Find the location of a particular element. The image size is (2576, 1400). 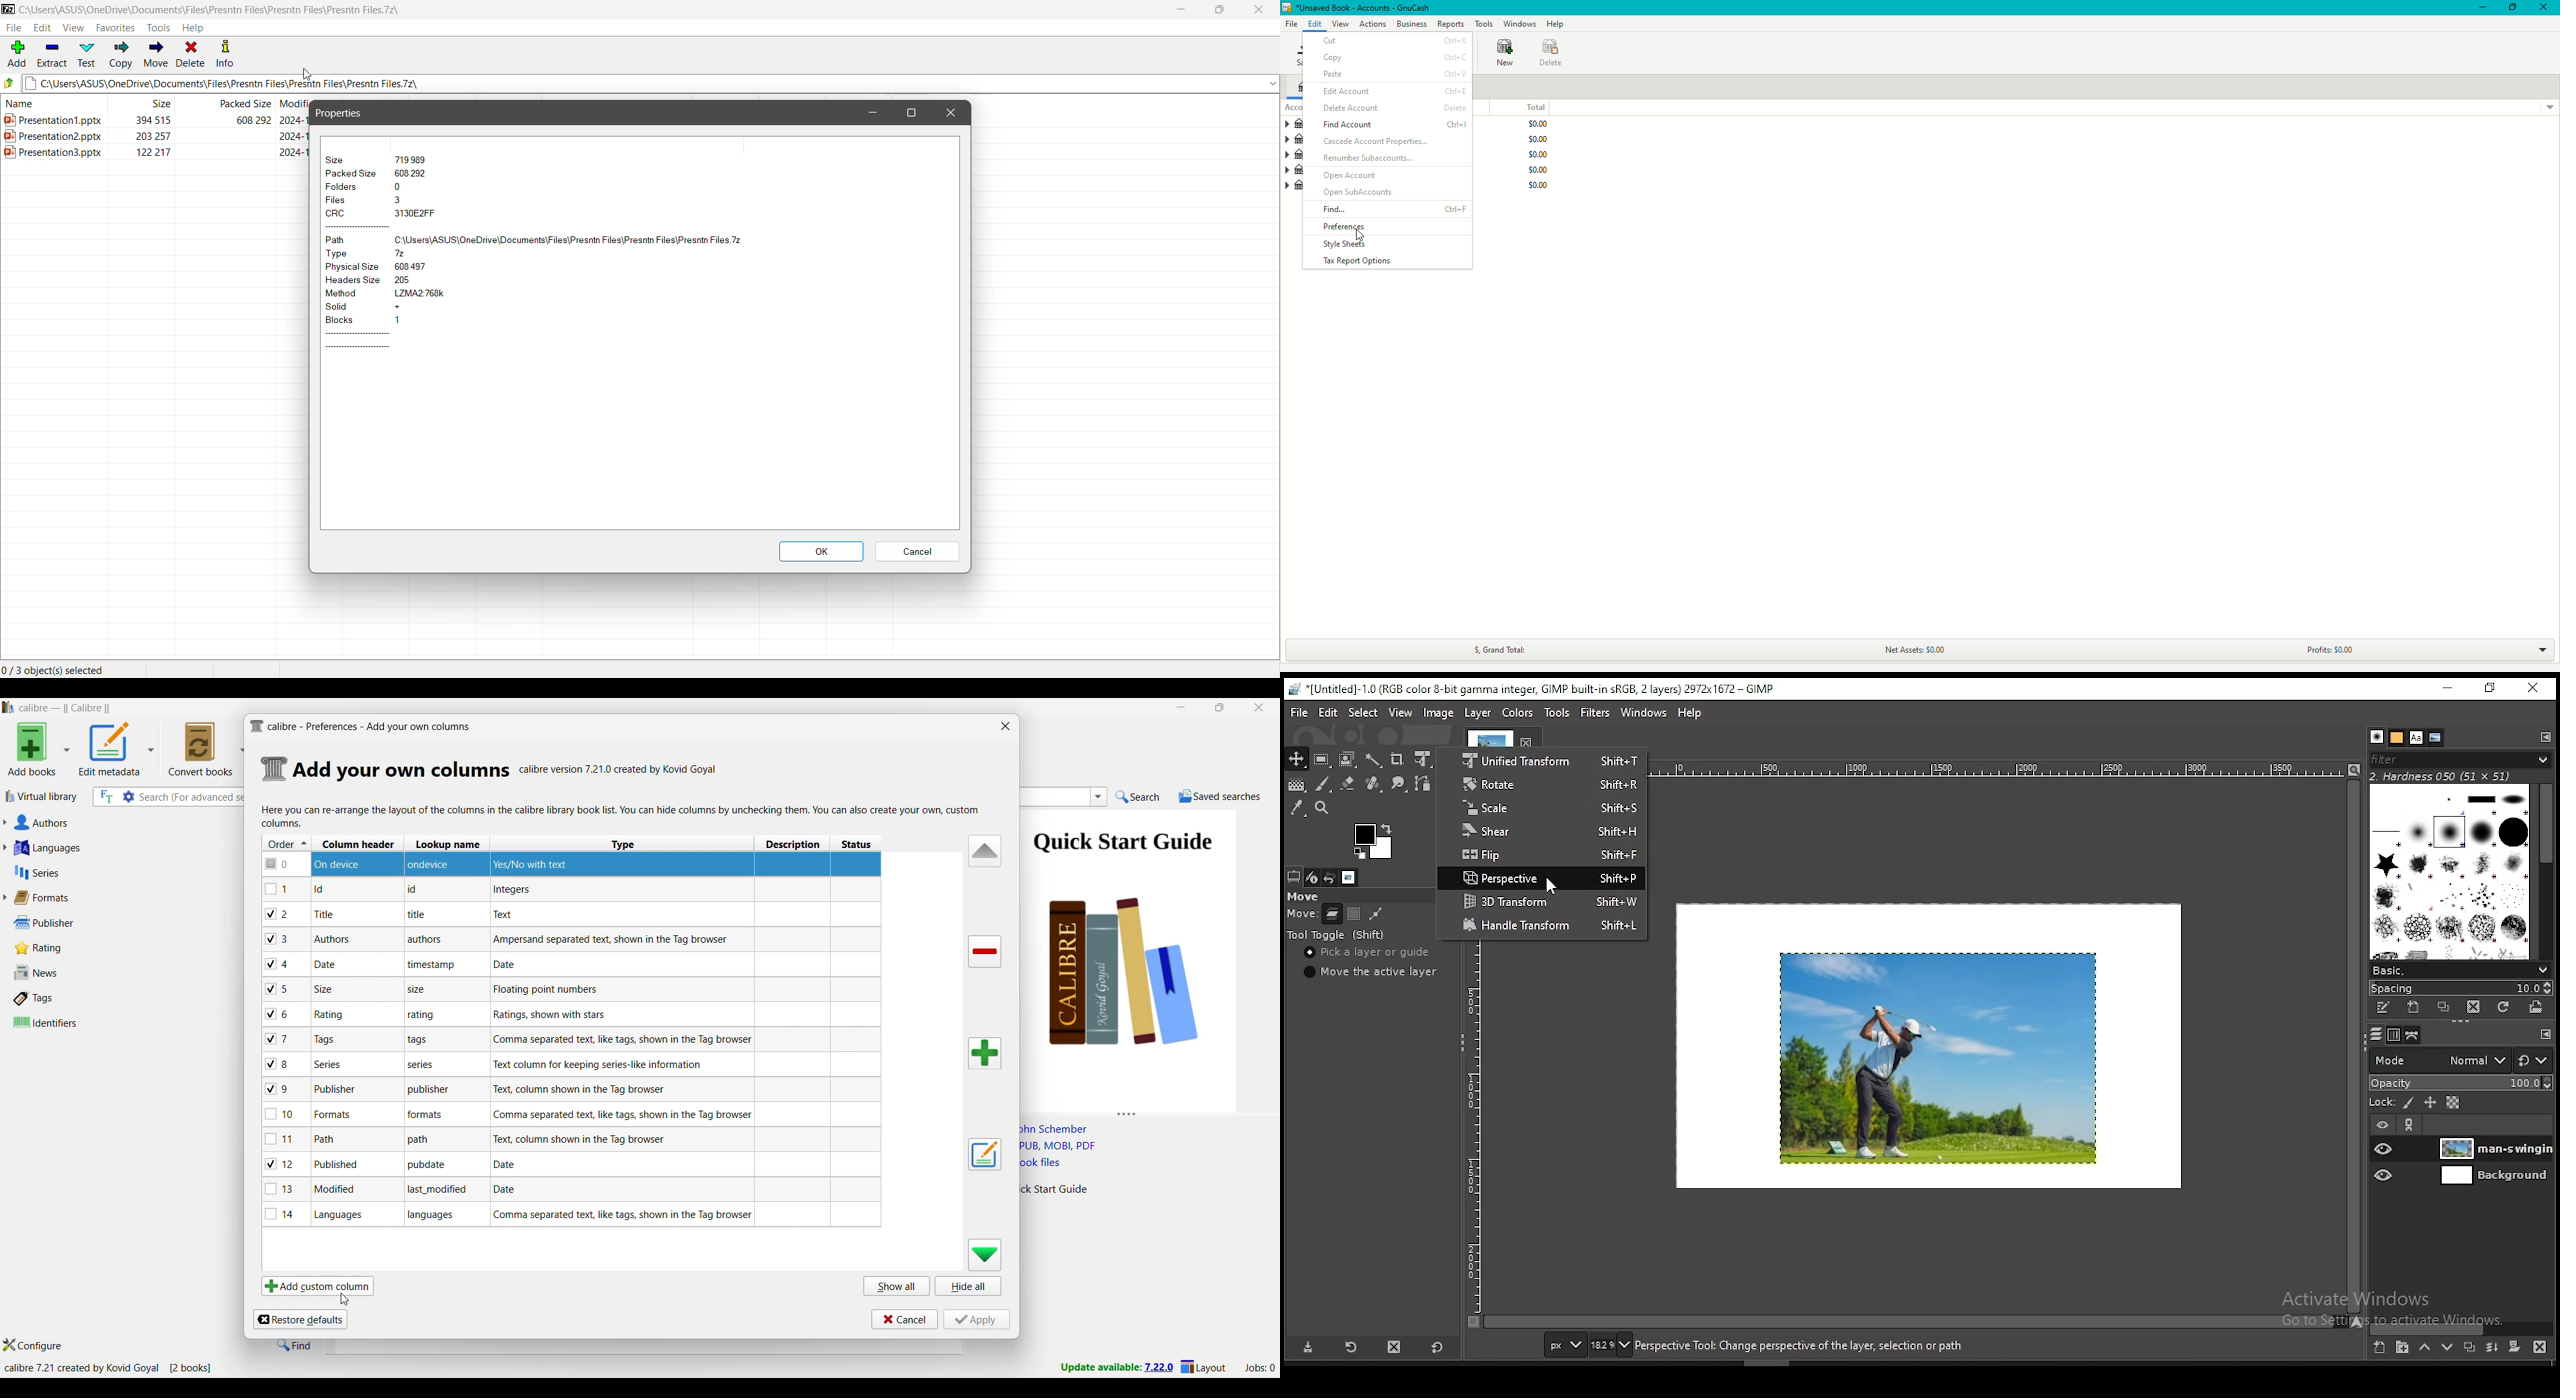

blend mode is located at coordinates (2461, 1060).